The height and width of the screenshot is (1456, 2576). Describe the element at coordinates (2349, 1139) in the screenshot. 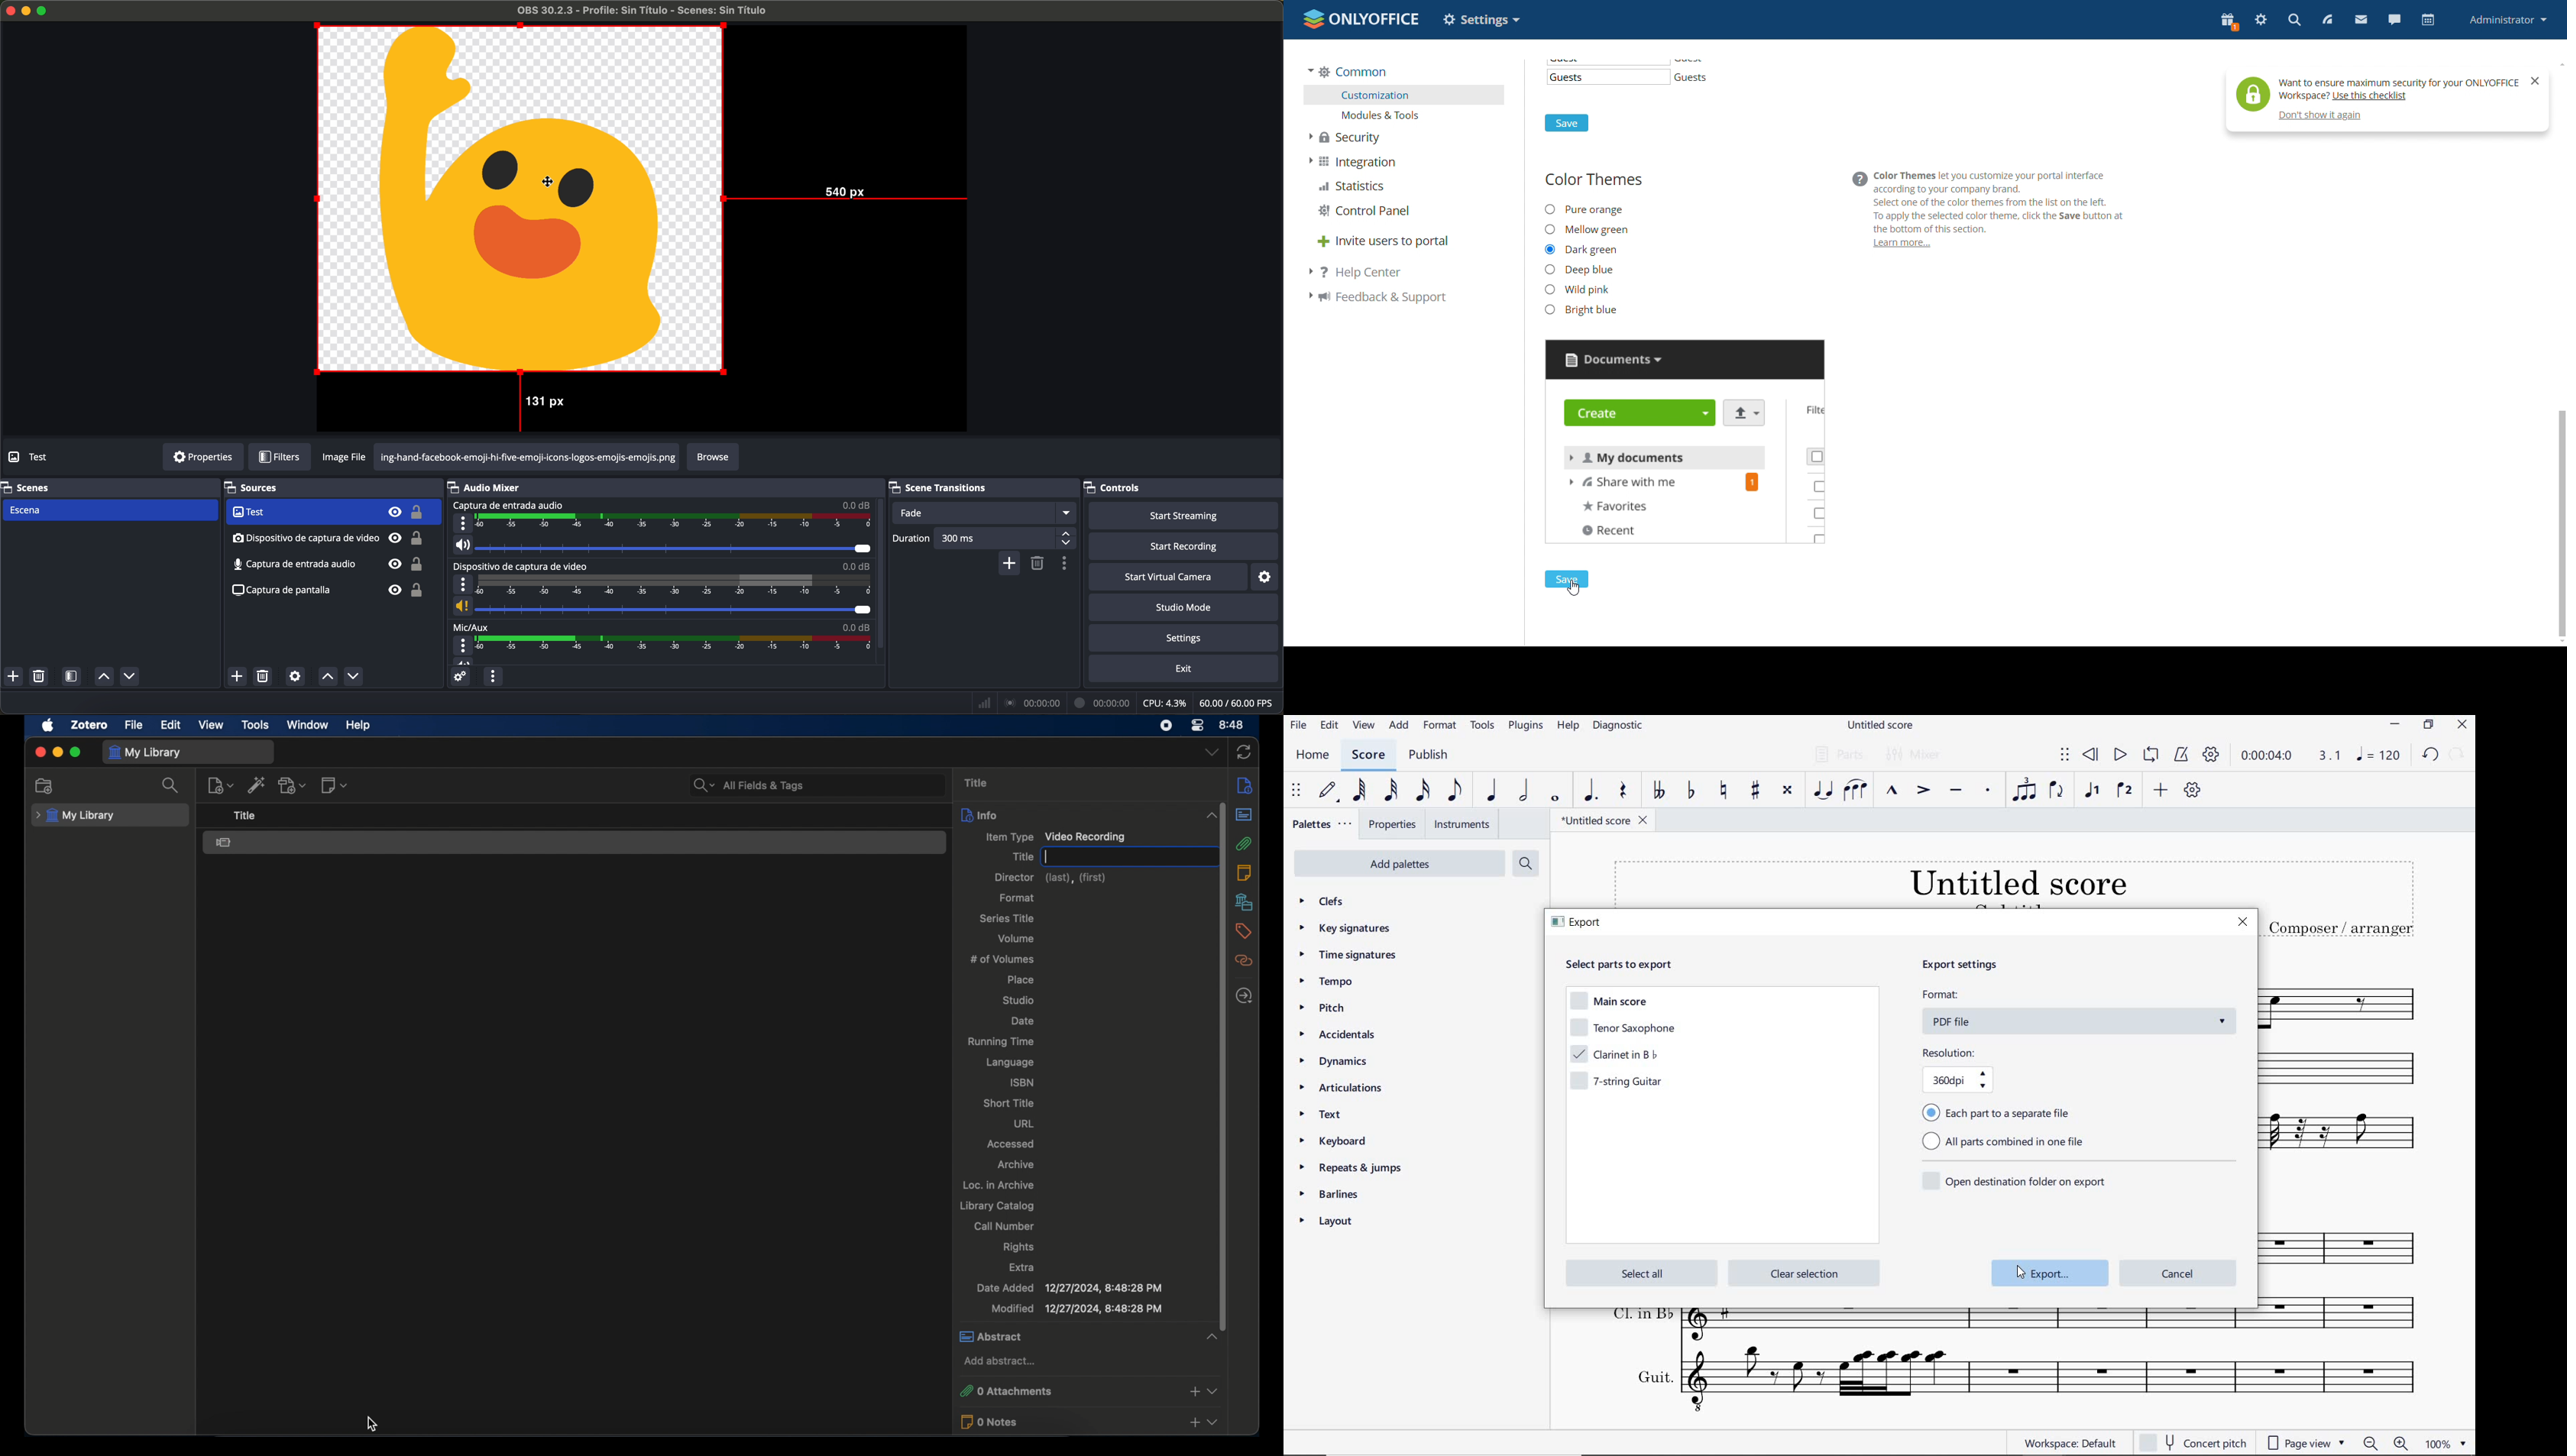

I see `7-string guitar` at that location.